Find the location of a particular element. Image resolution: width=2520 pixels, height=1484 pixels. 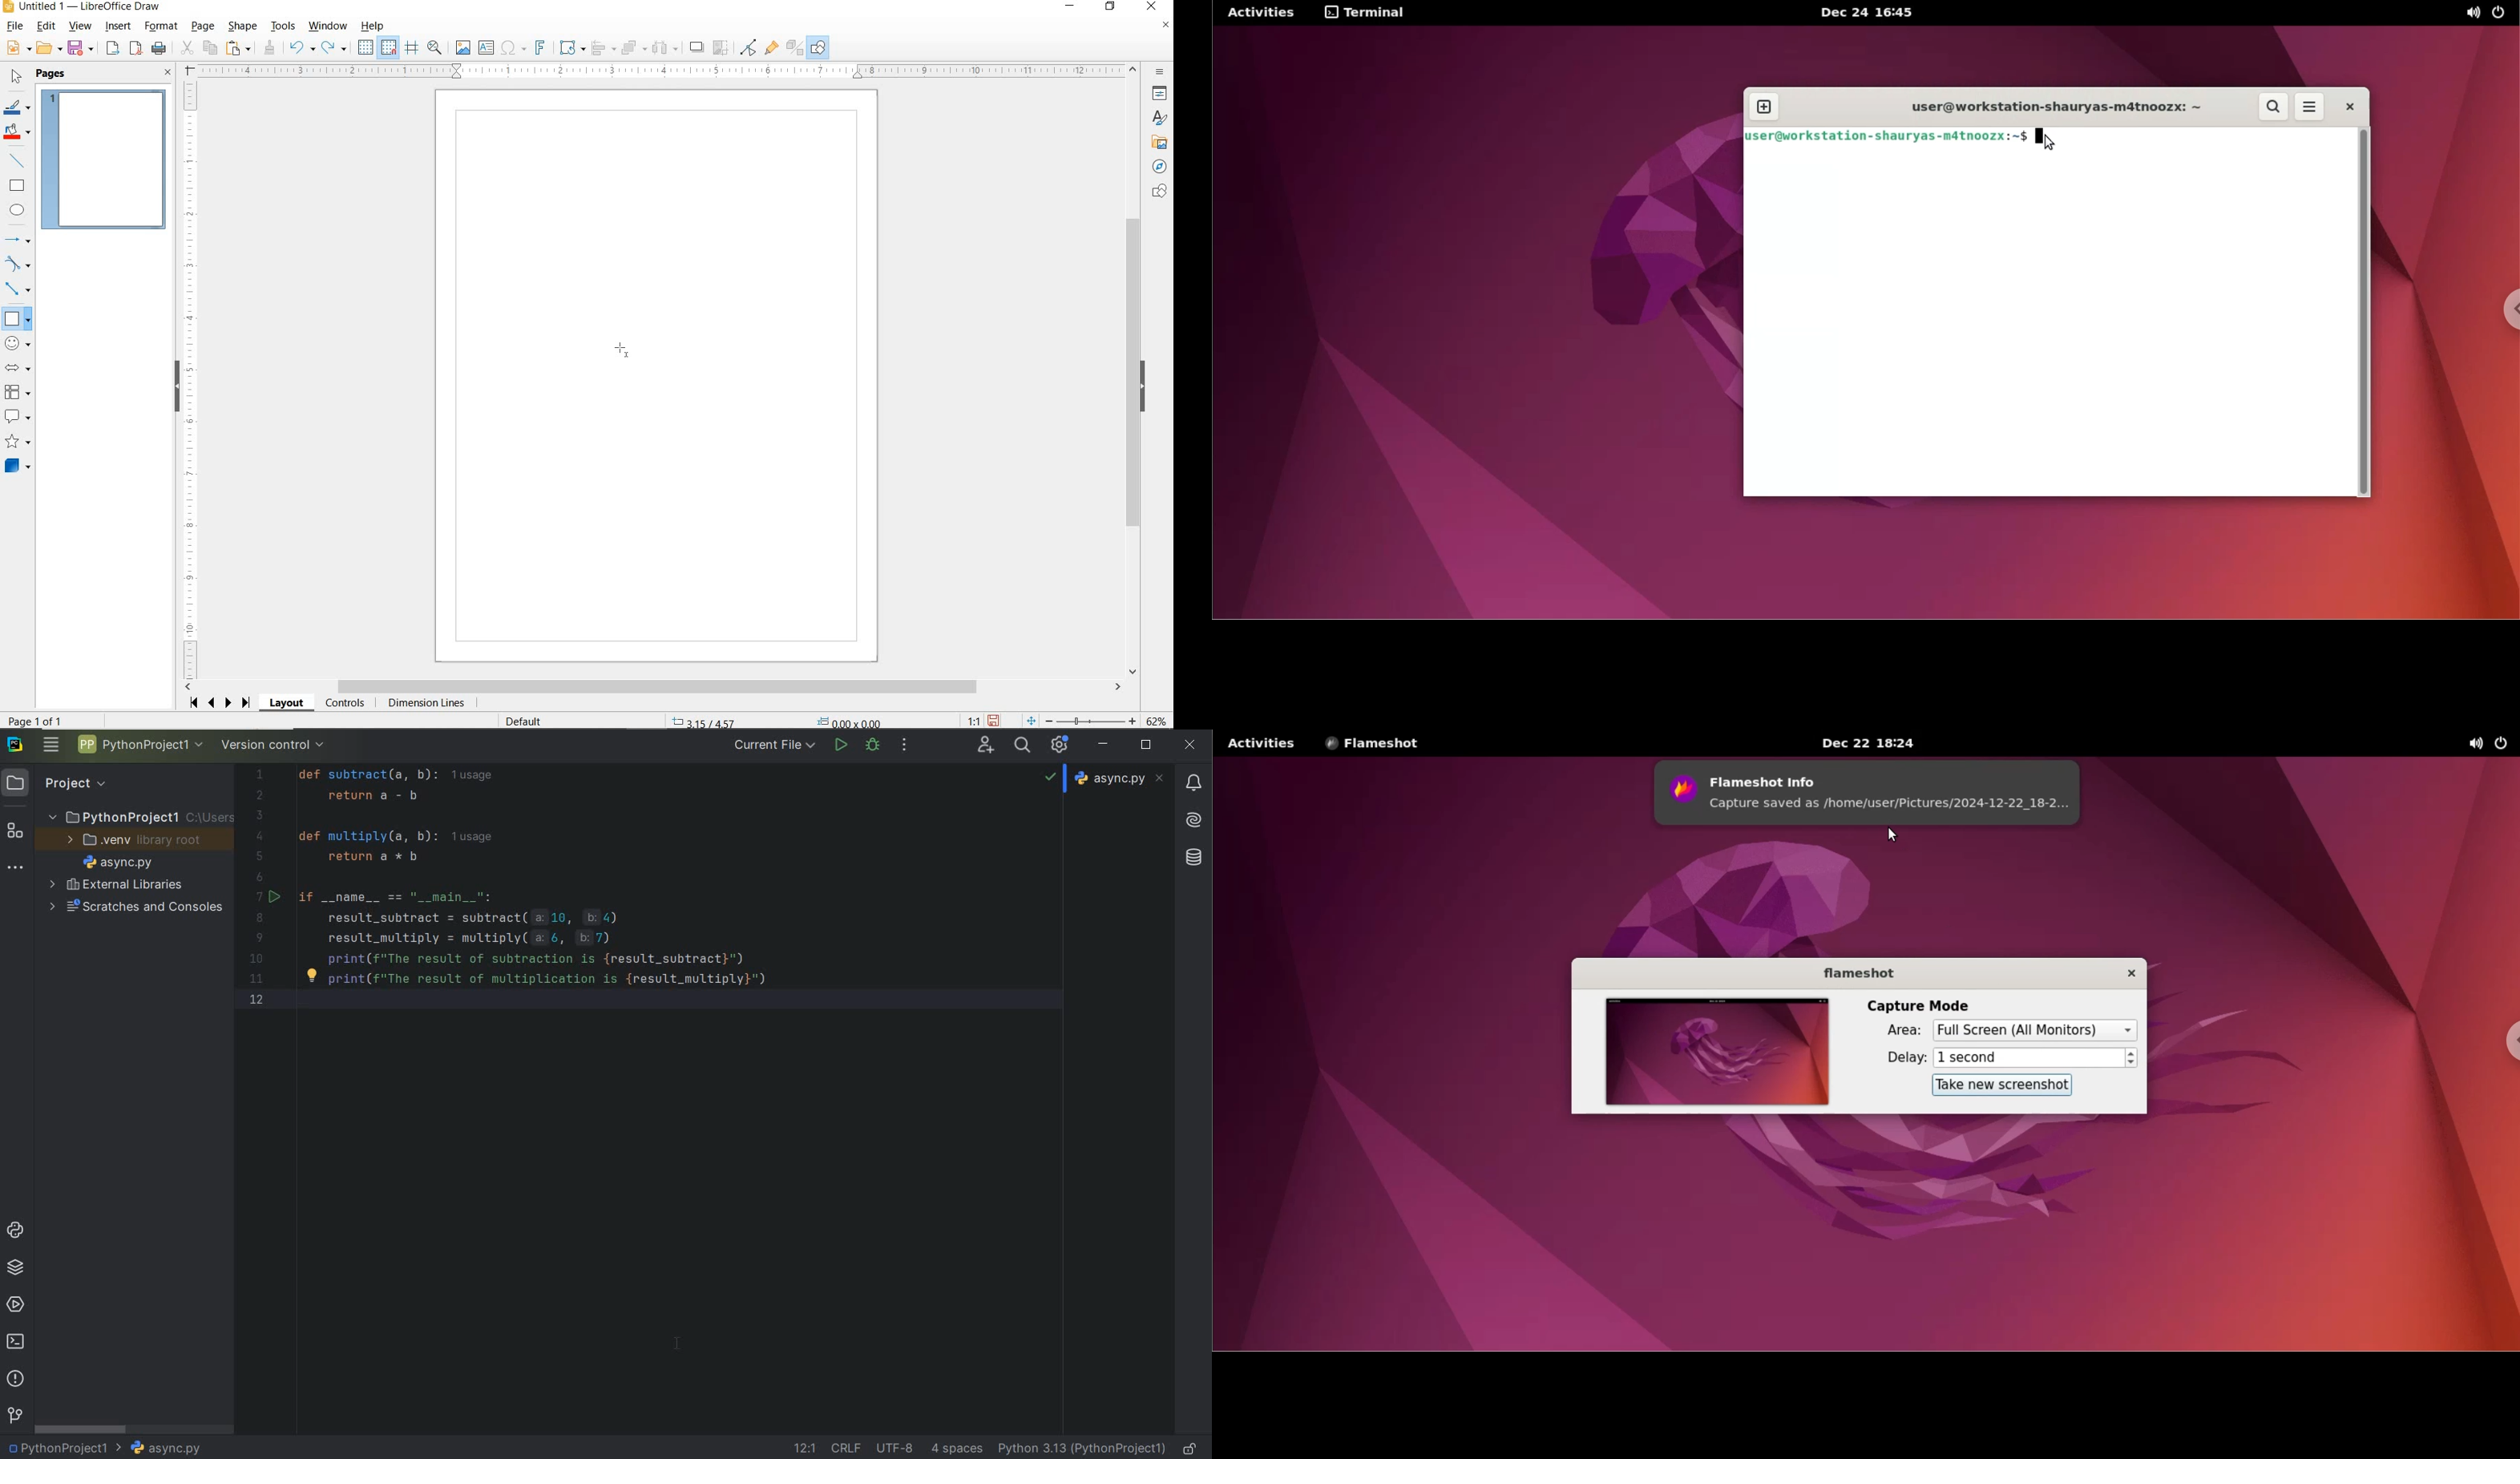

PROJECT is located at coordinates (63, 783).